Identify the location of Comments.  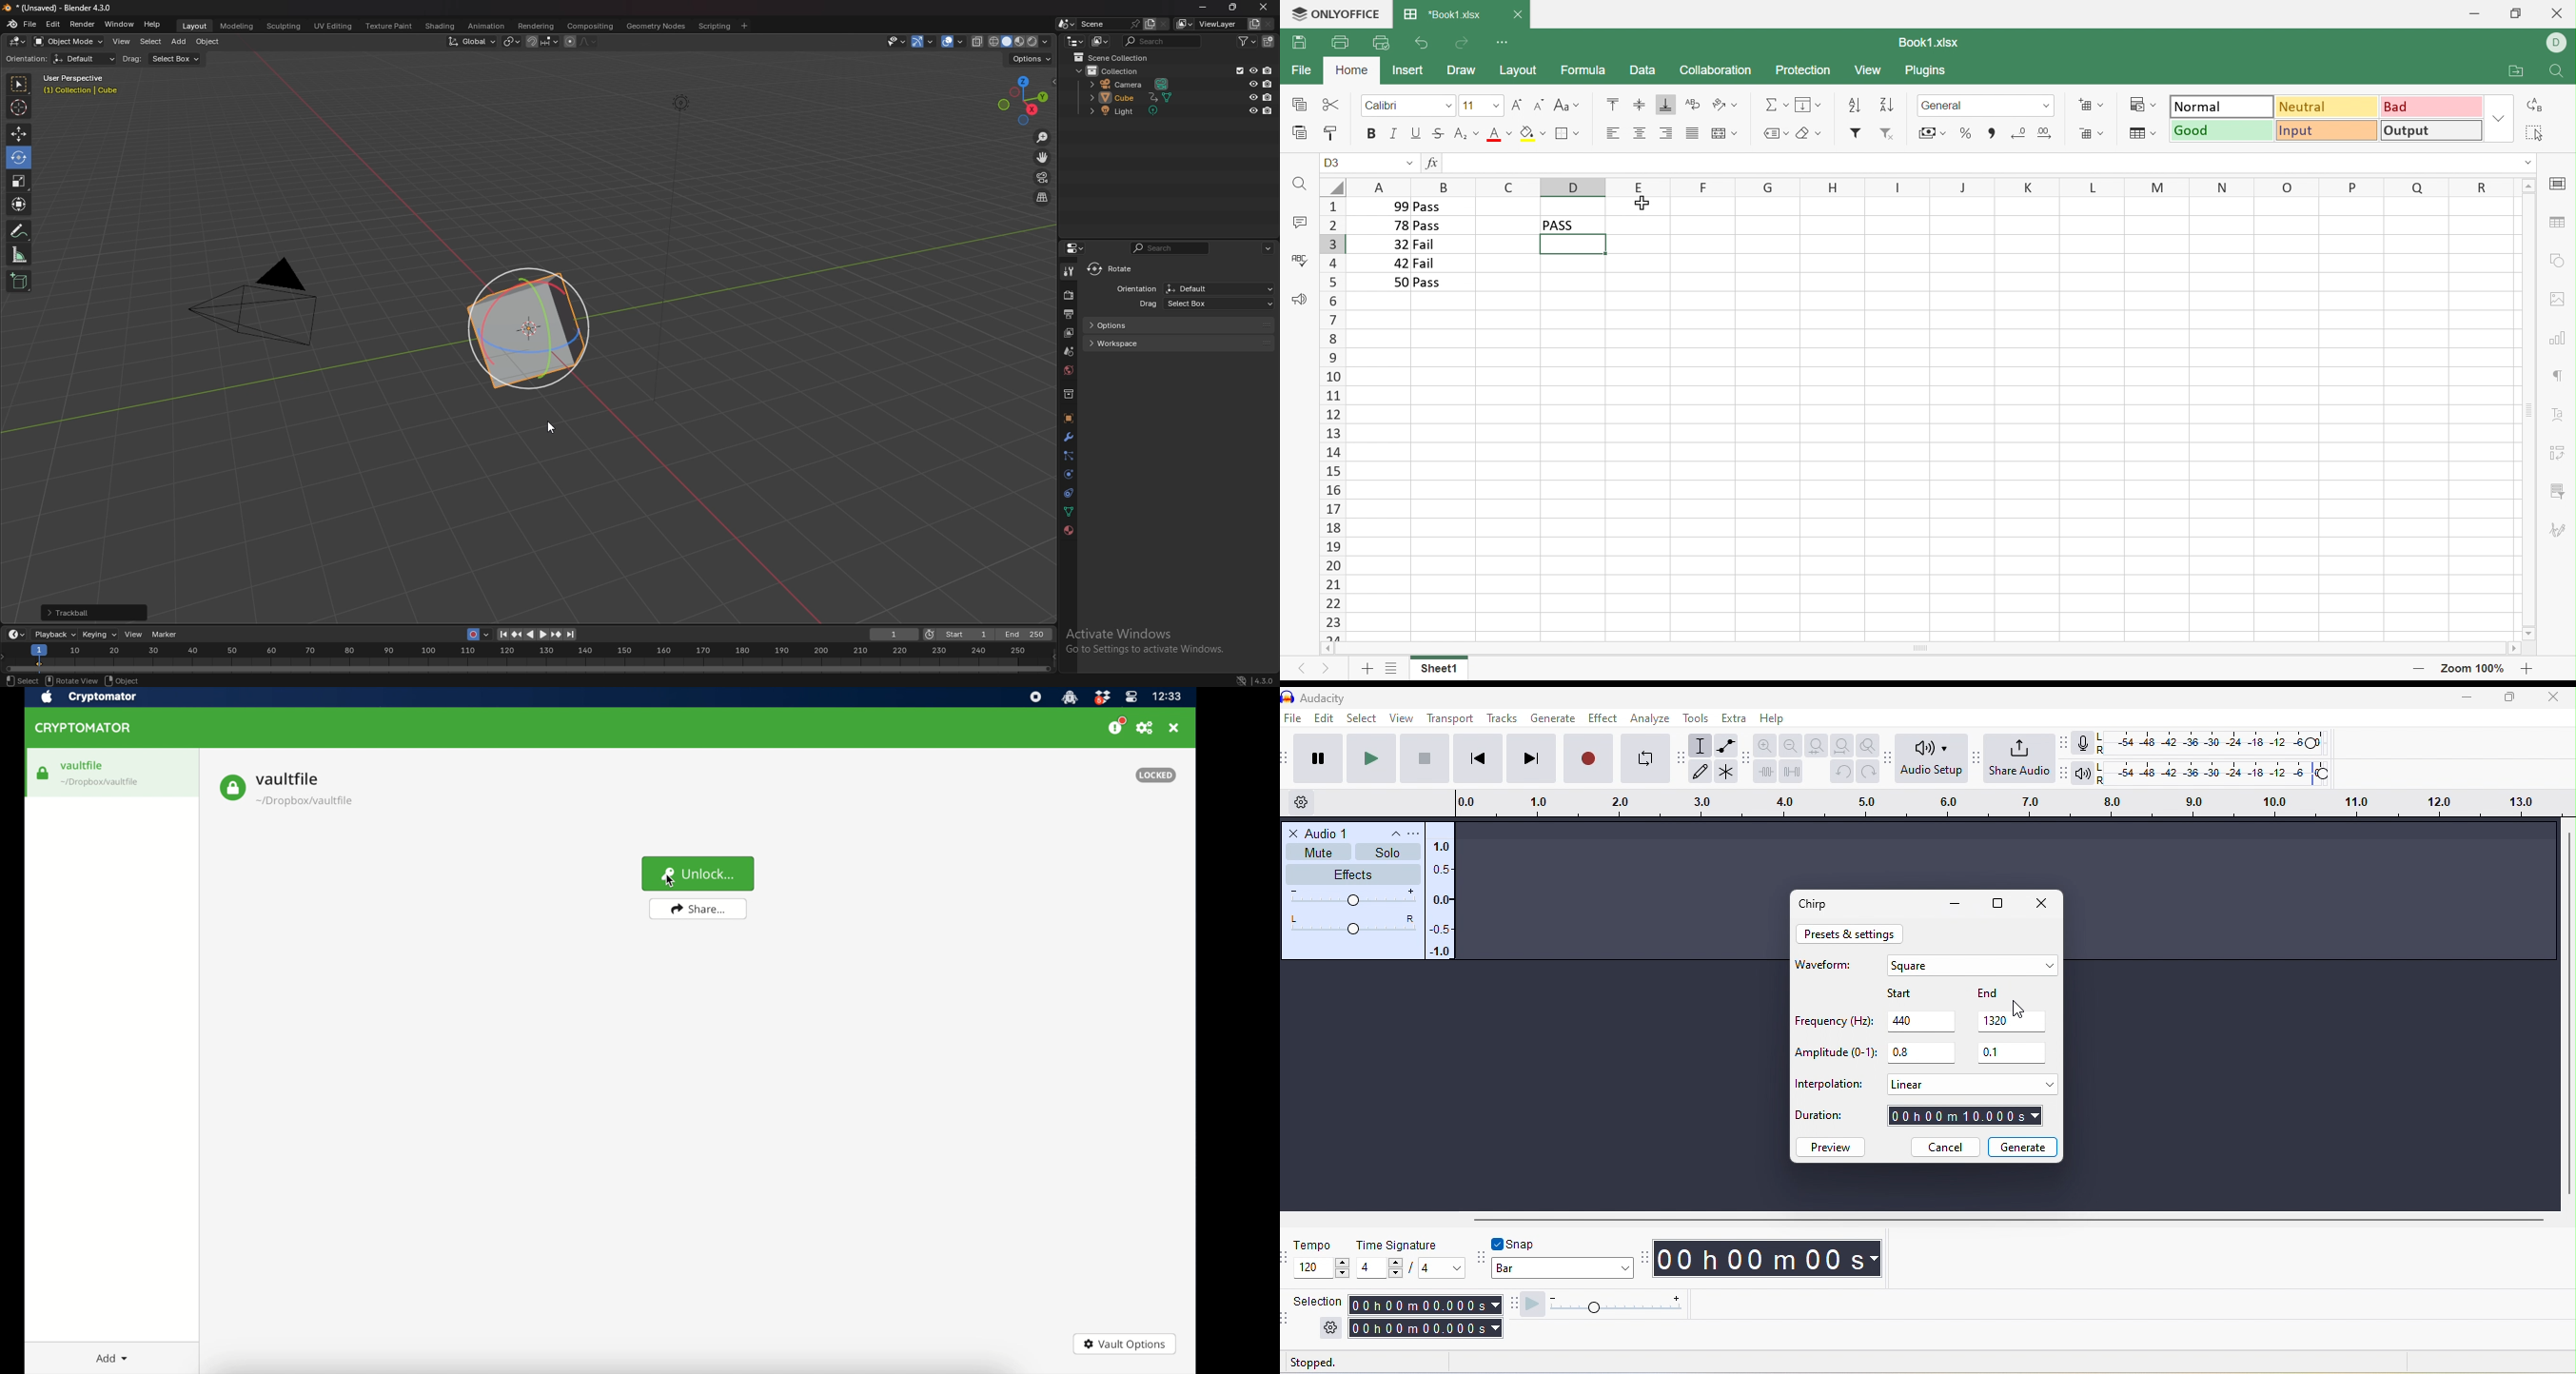
(1301, 224).